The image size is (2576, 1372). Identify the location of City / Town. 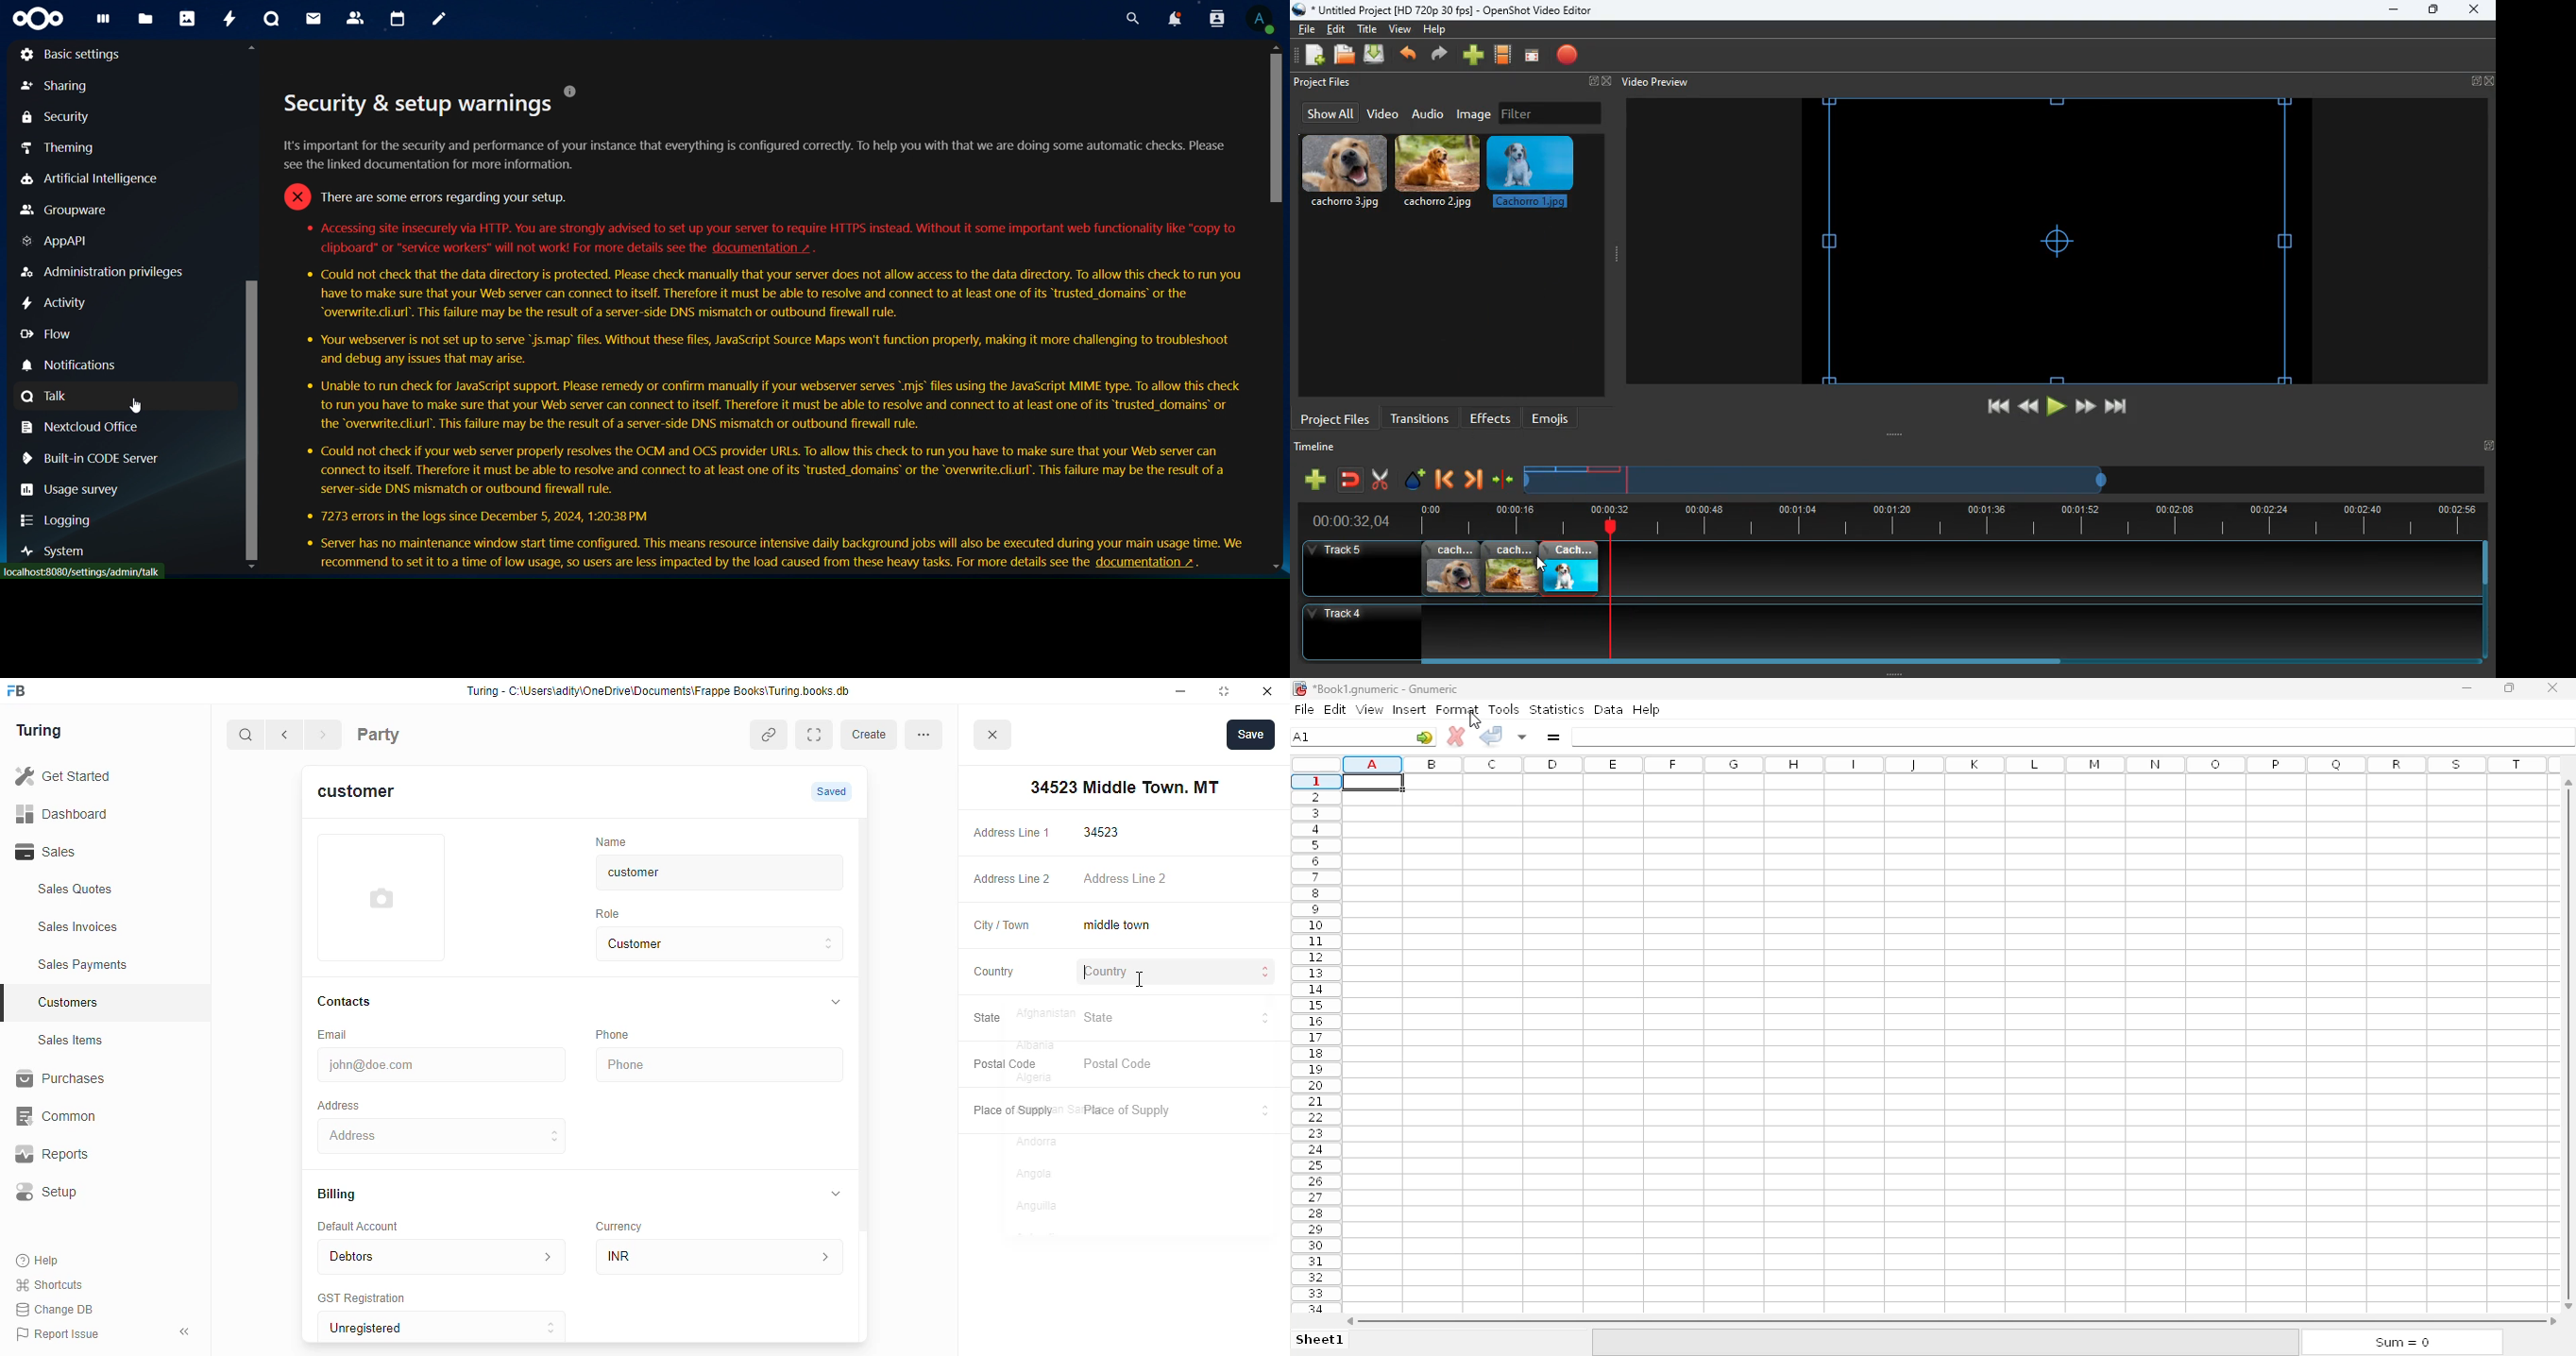
(1002, 927).